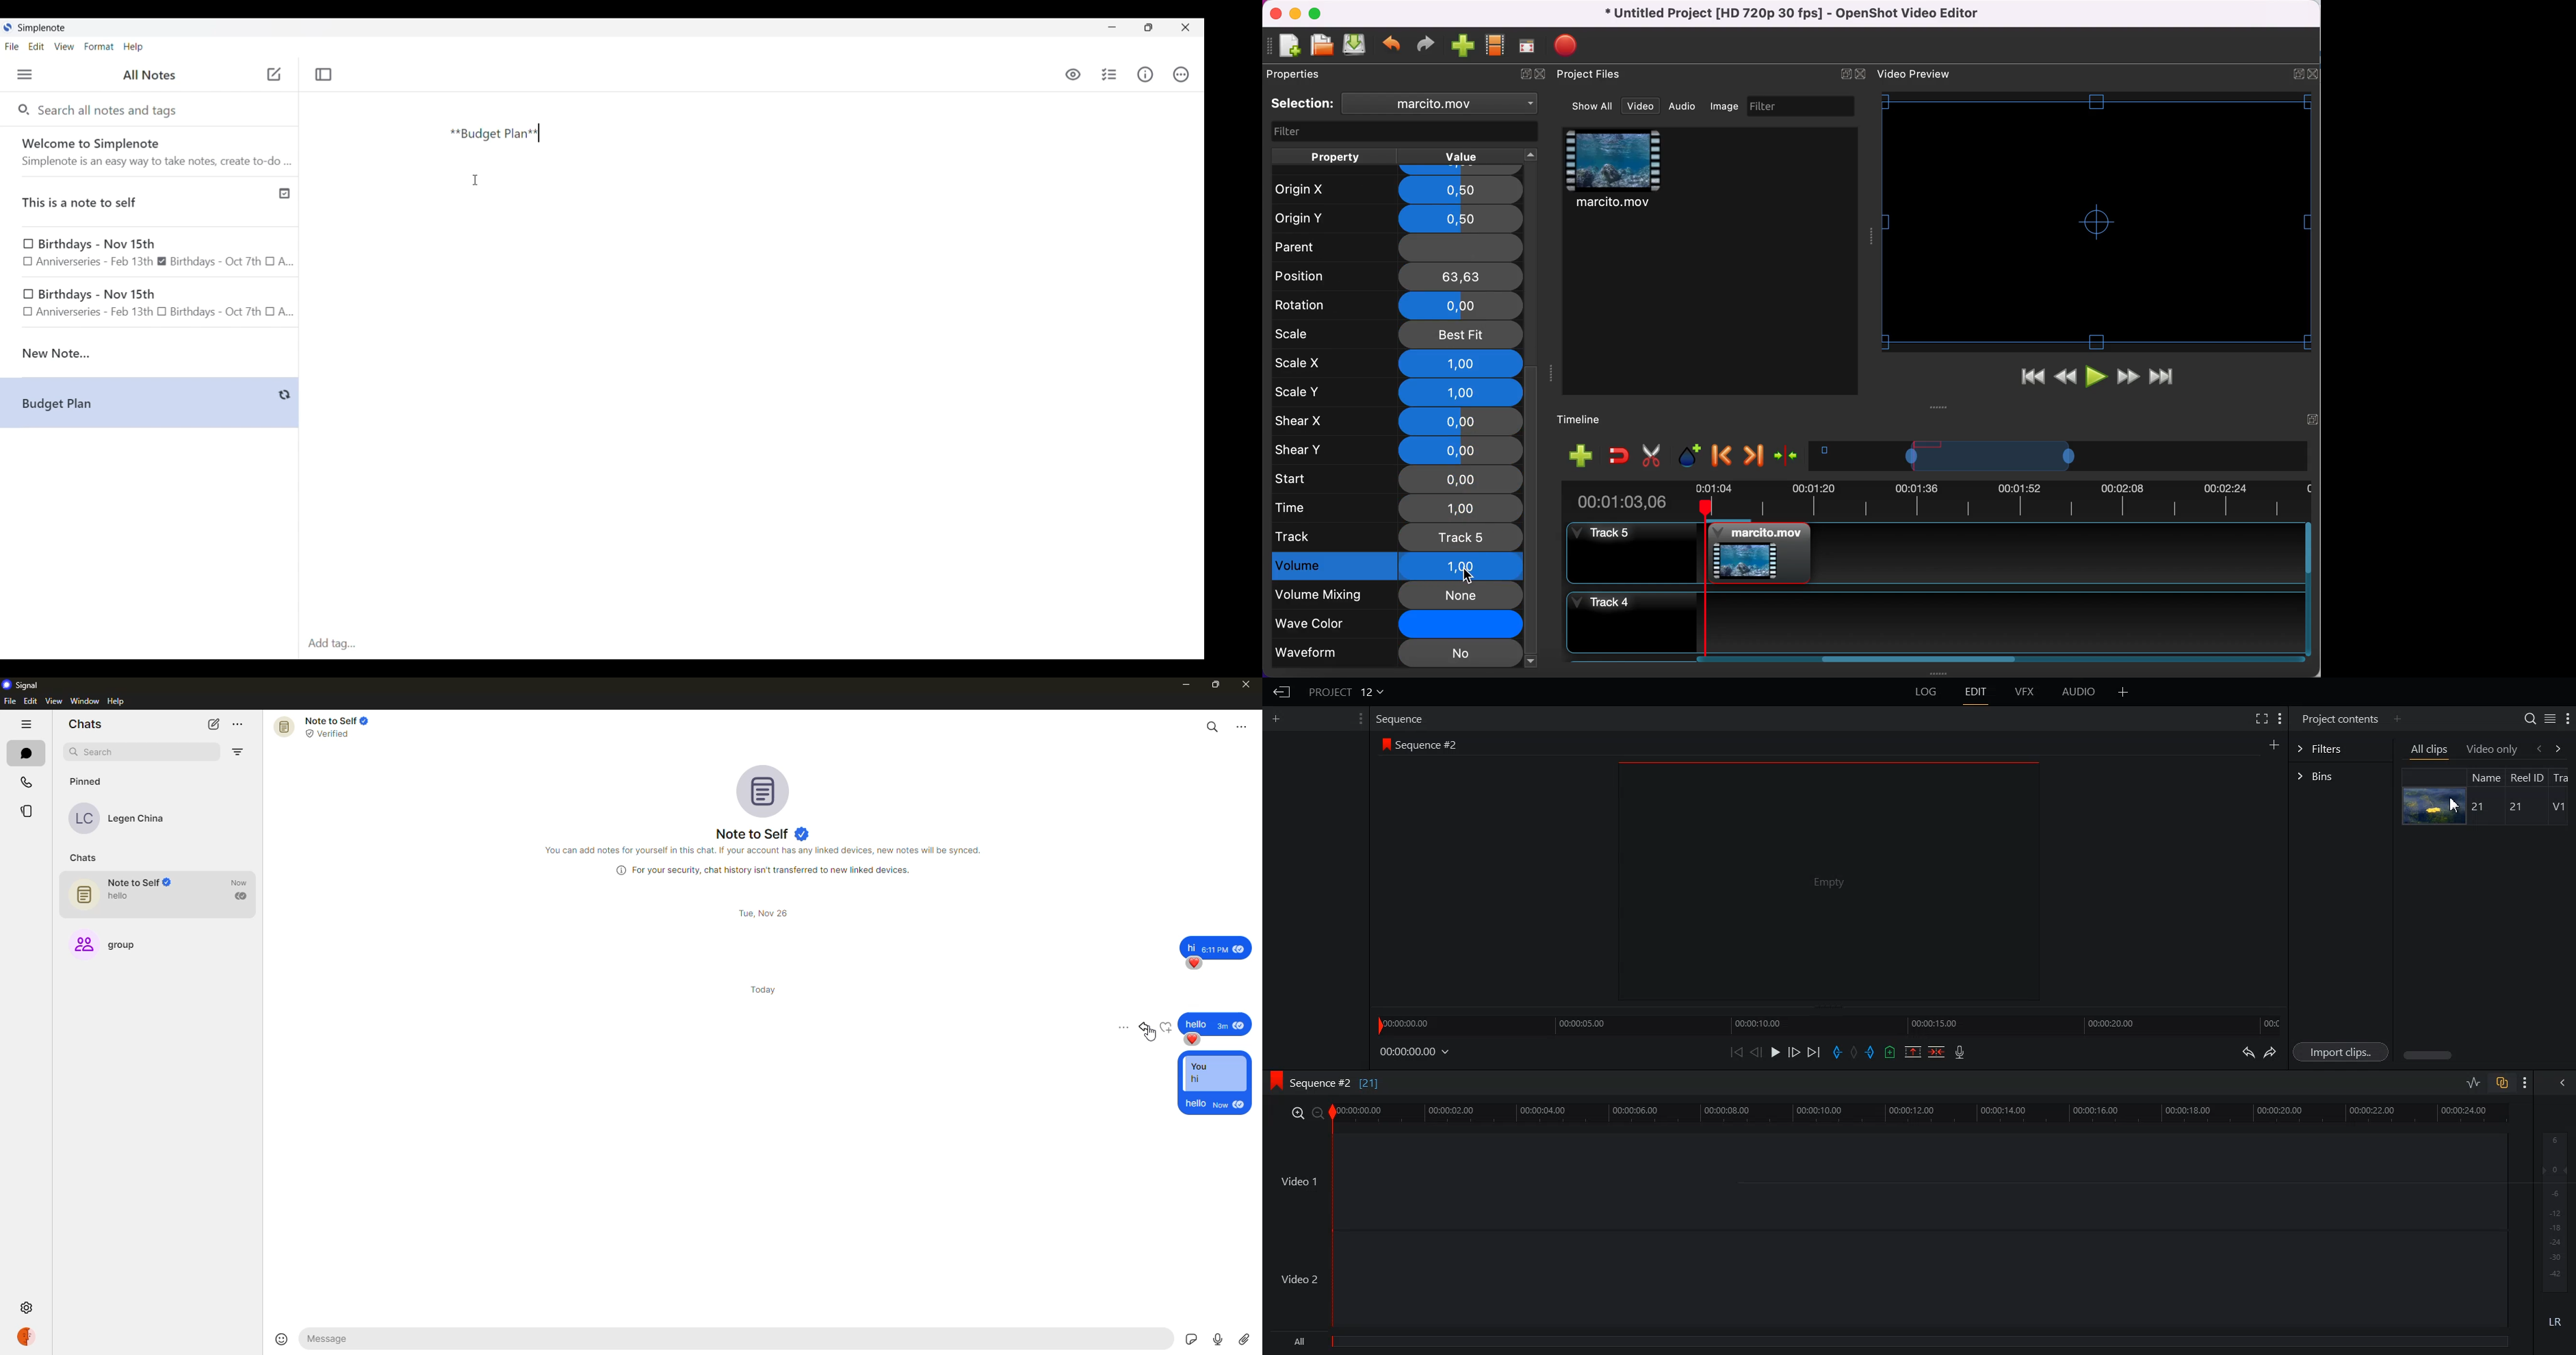  I want to click on more, so click(1127, 1030).